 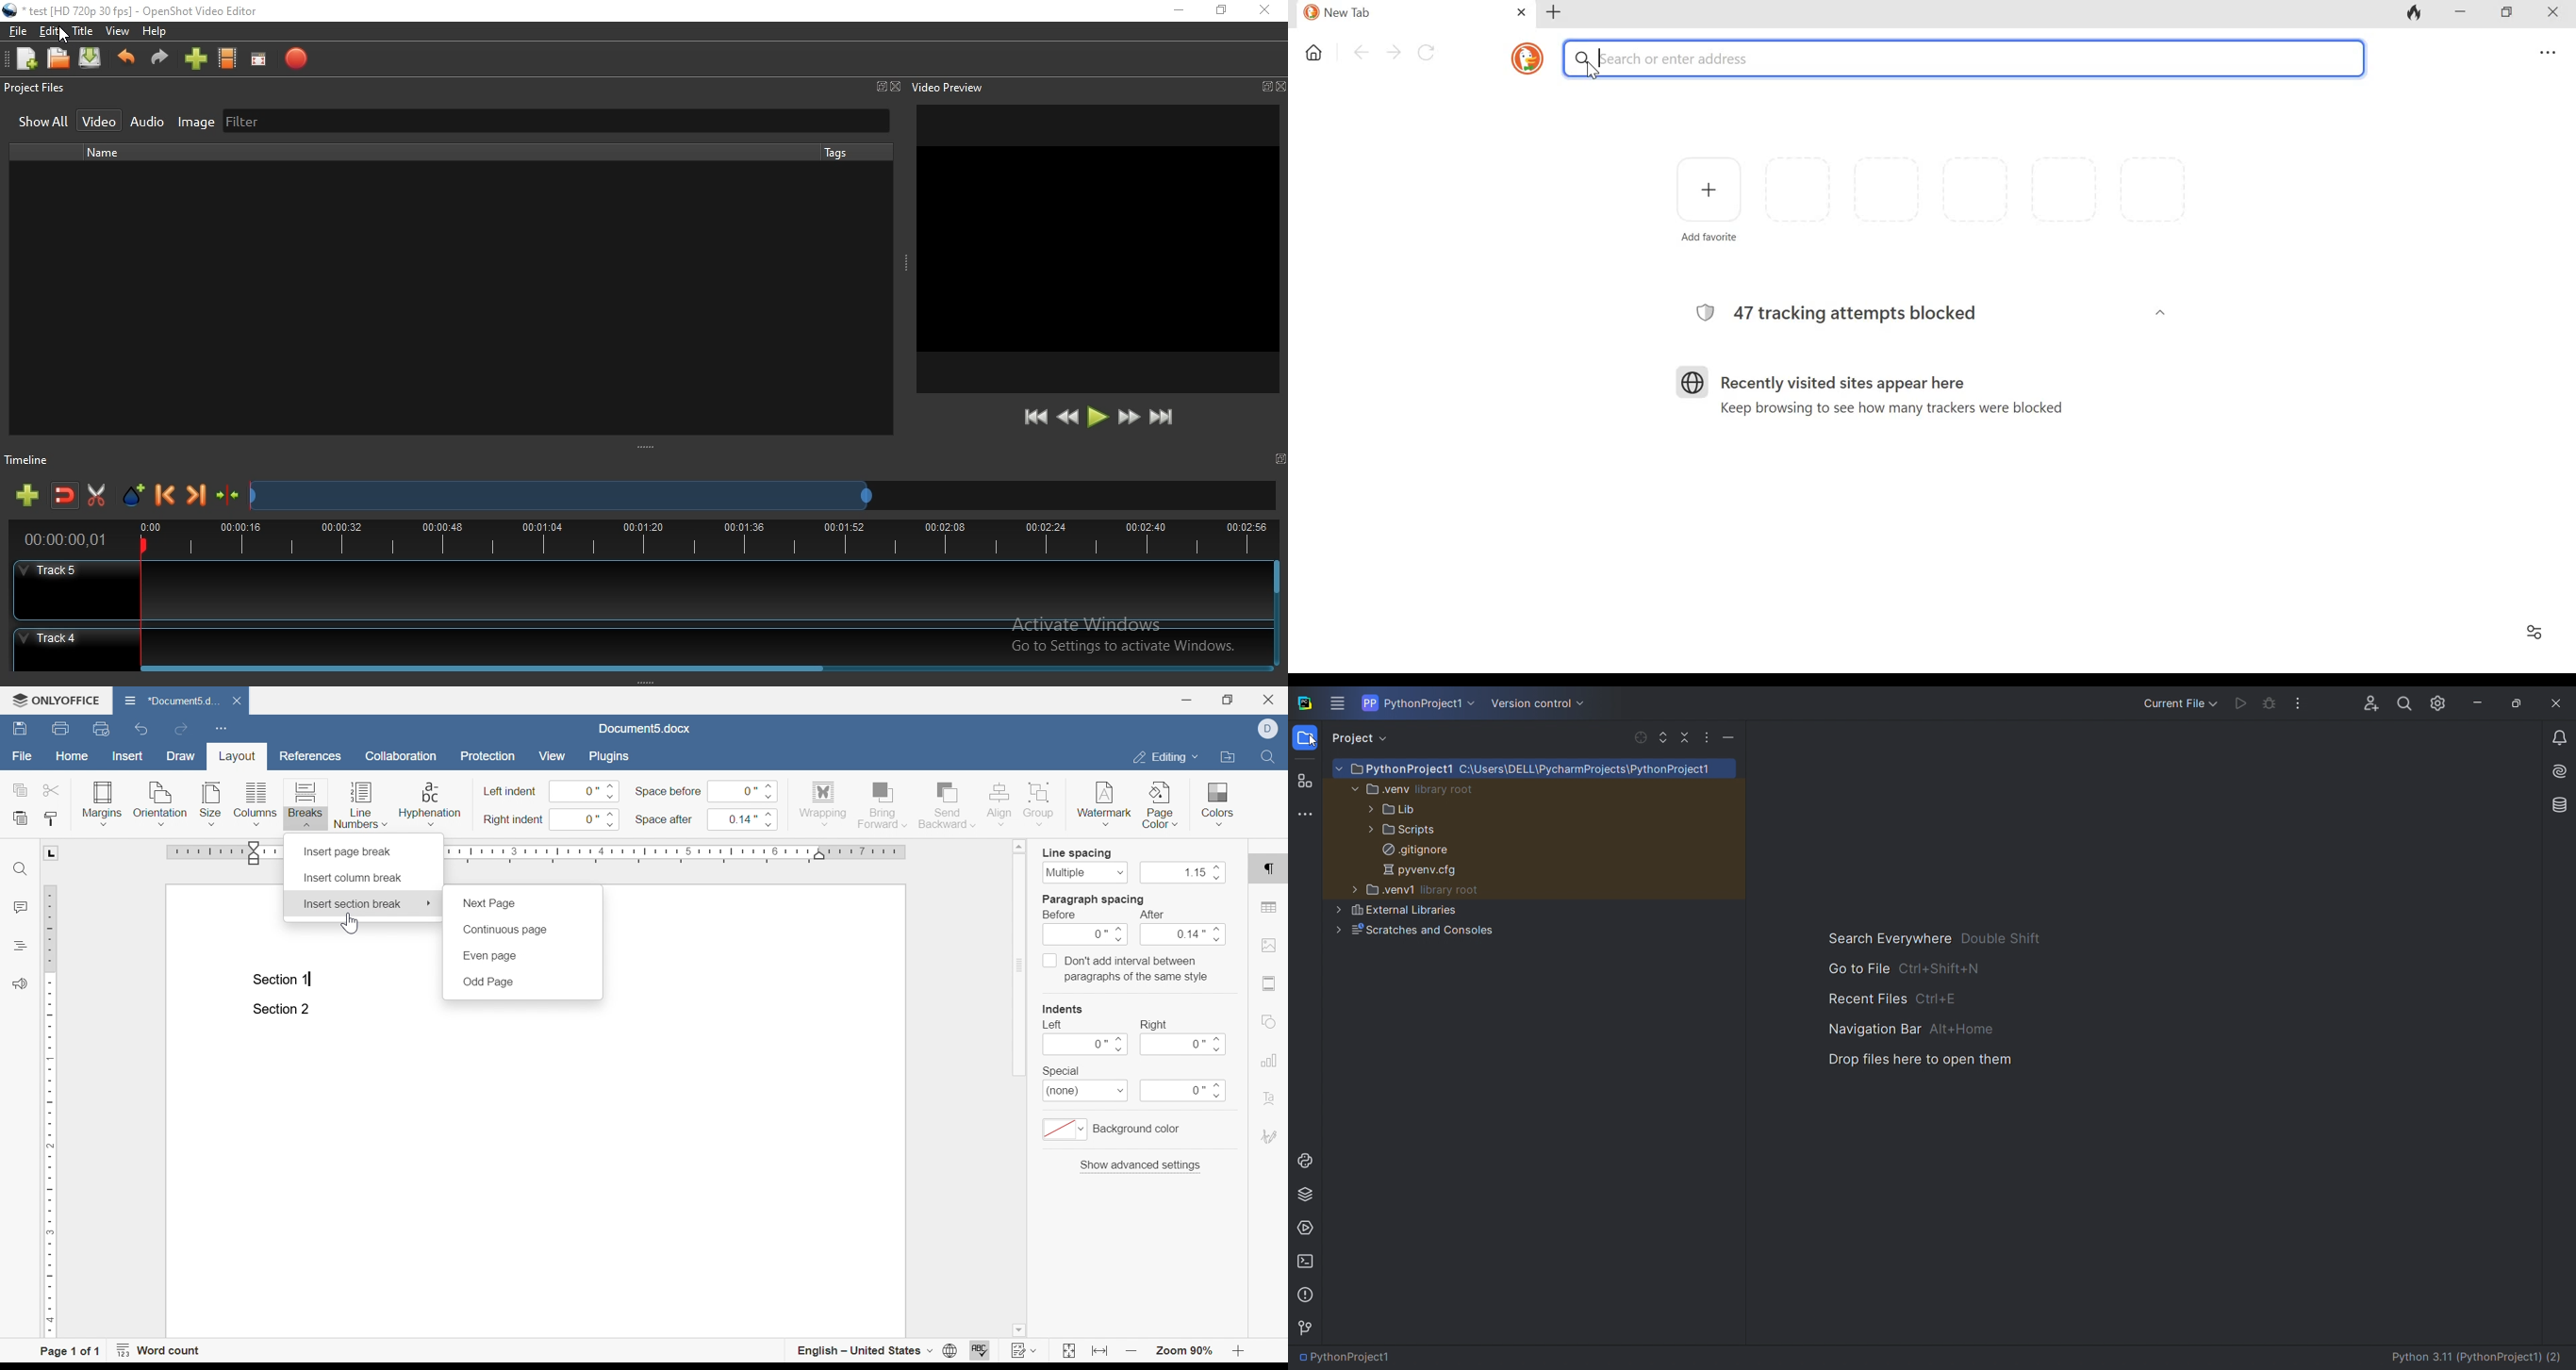 What do you see at coordinates (1705, 200) in the screenshot?
I see `Add favorite` at bounding box center [1705, 200].